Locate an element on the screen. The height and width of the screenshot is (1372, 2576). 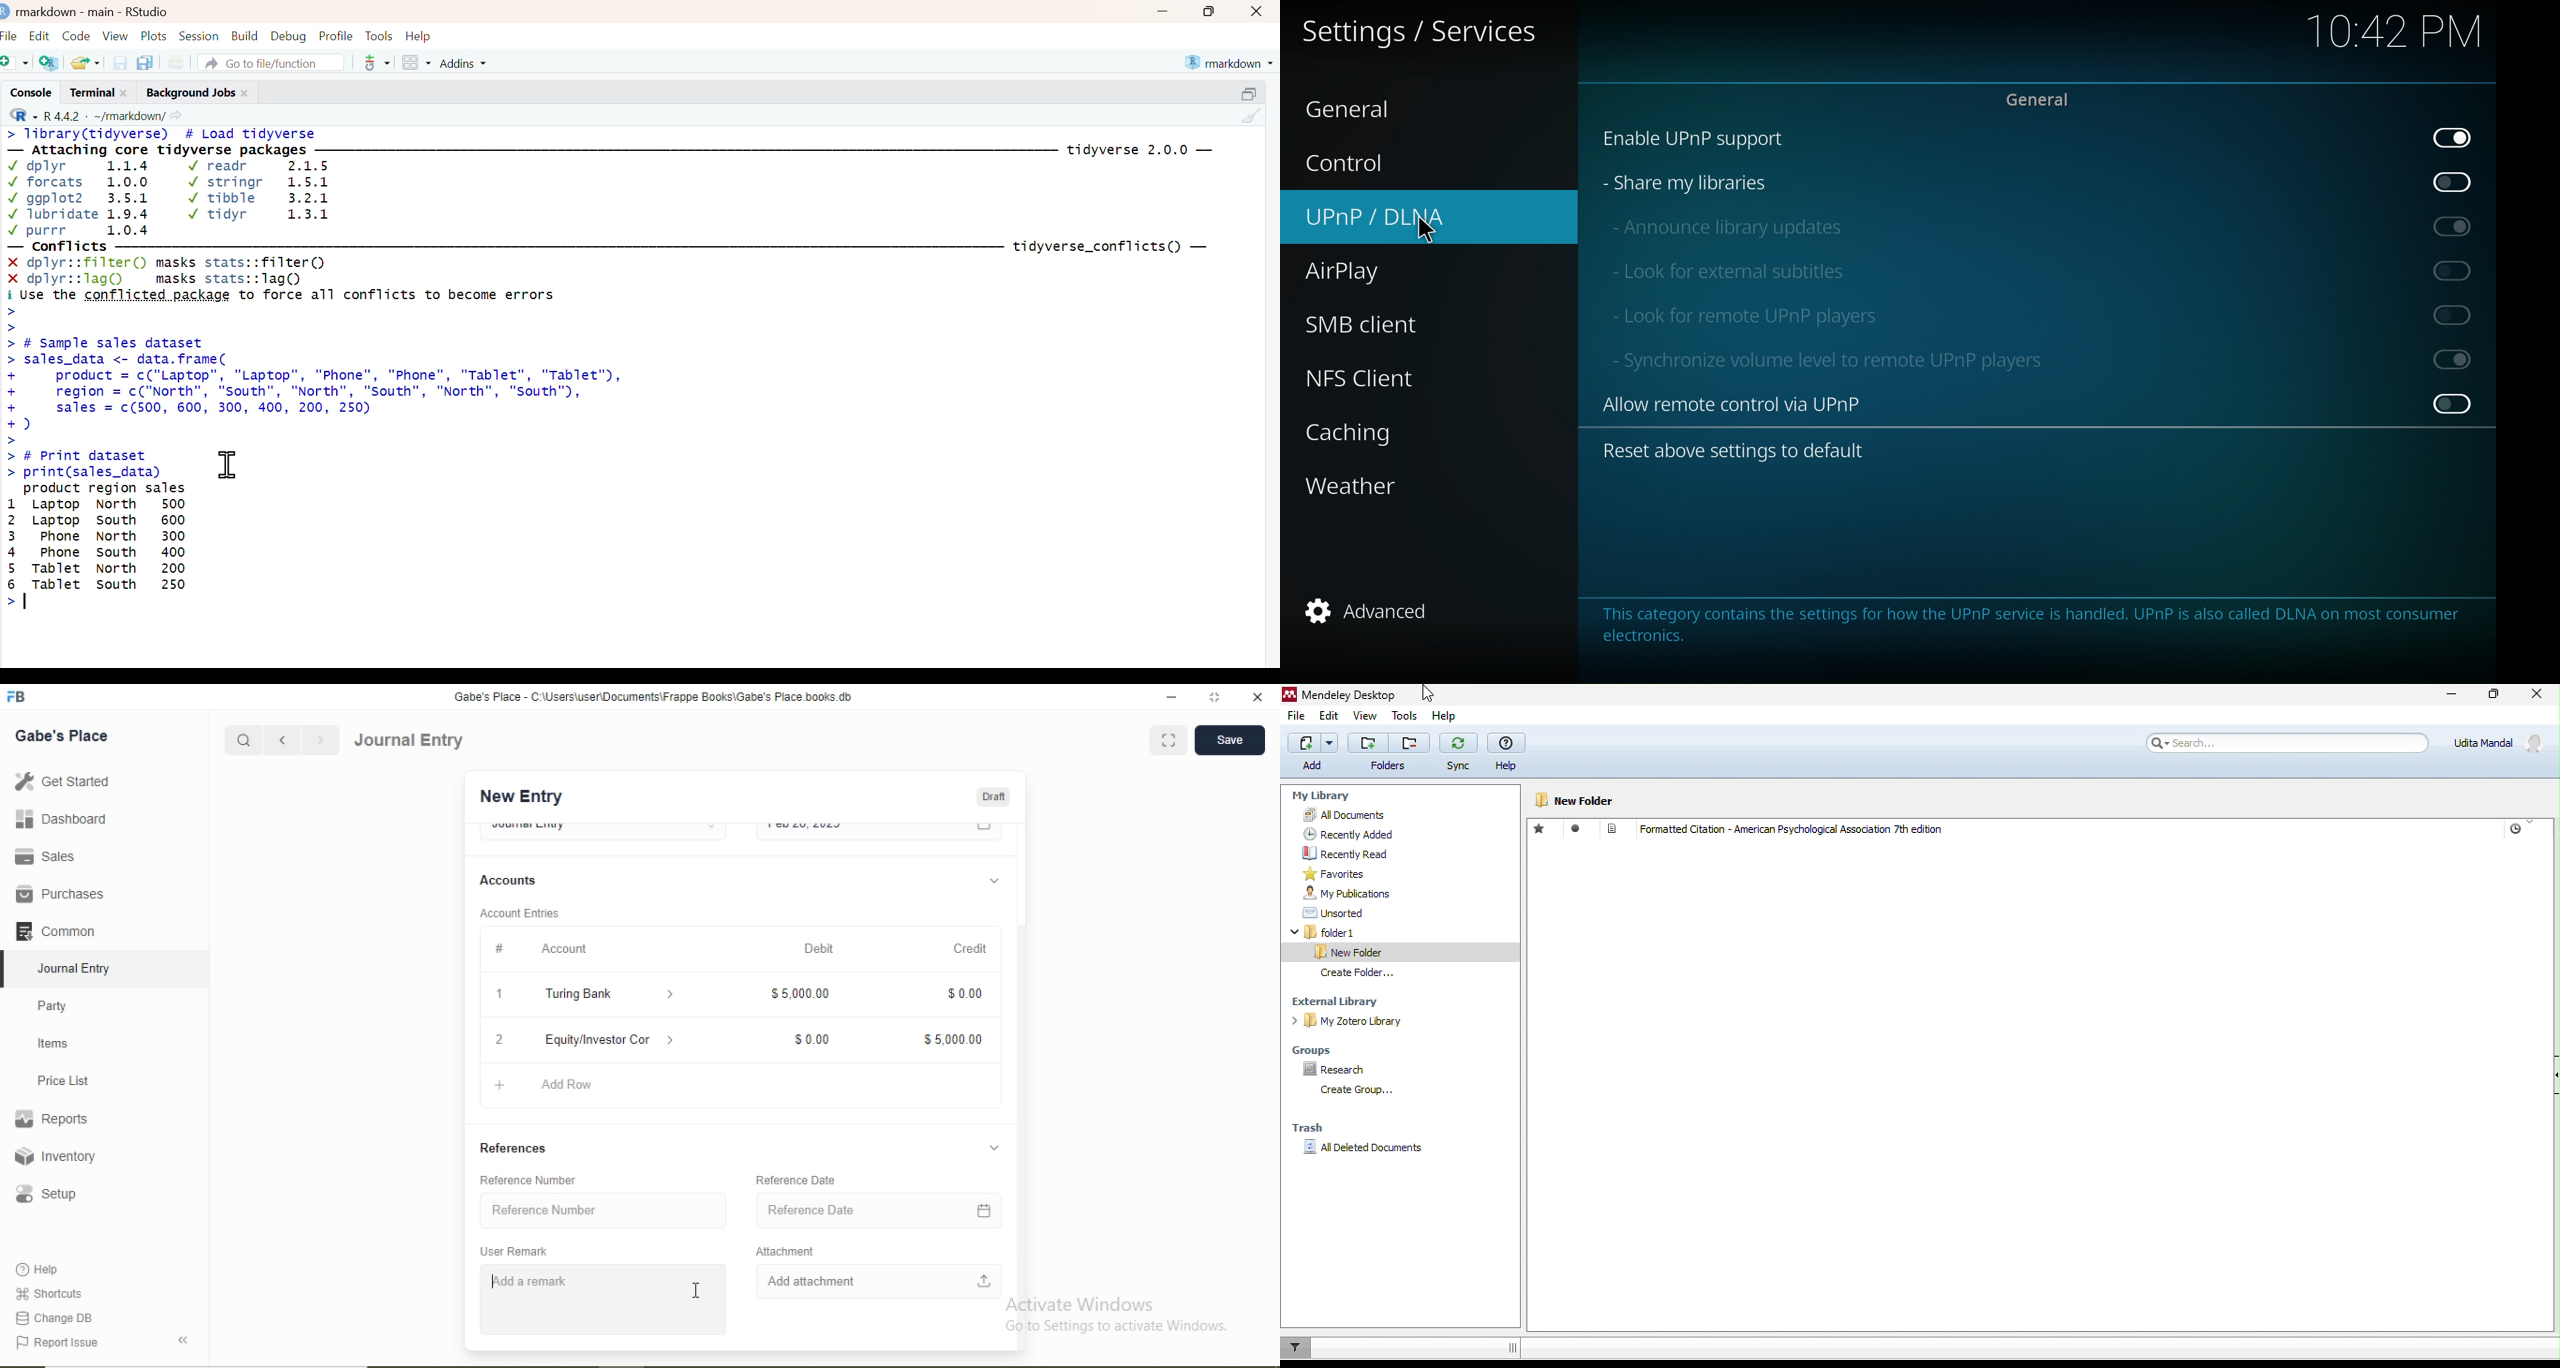
Profile is located at coordinates (335, 34).